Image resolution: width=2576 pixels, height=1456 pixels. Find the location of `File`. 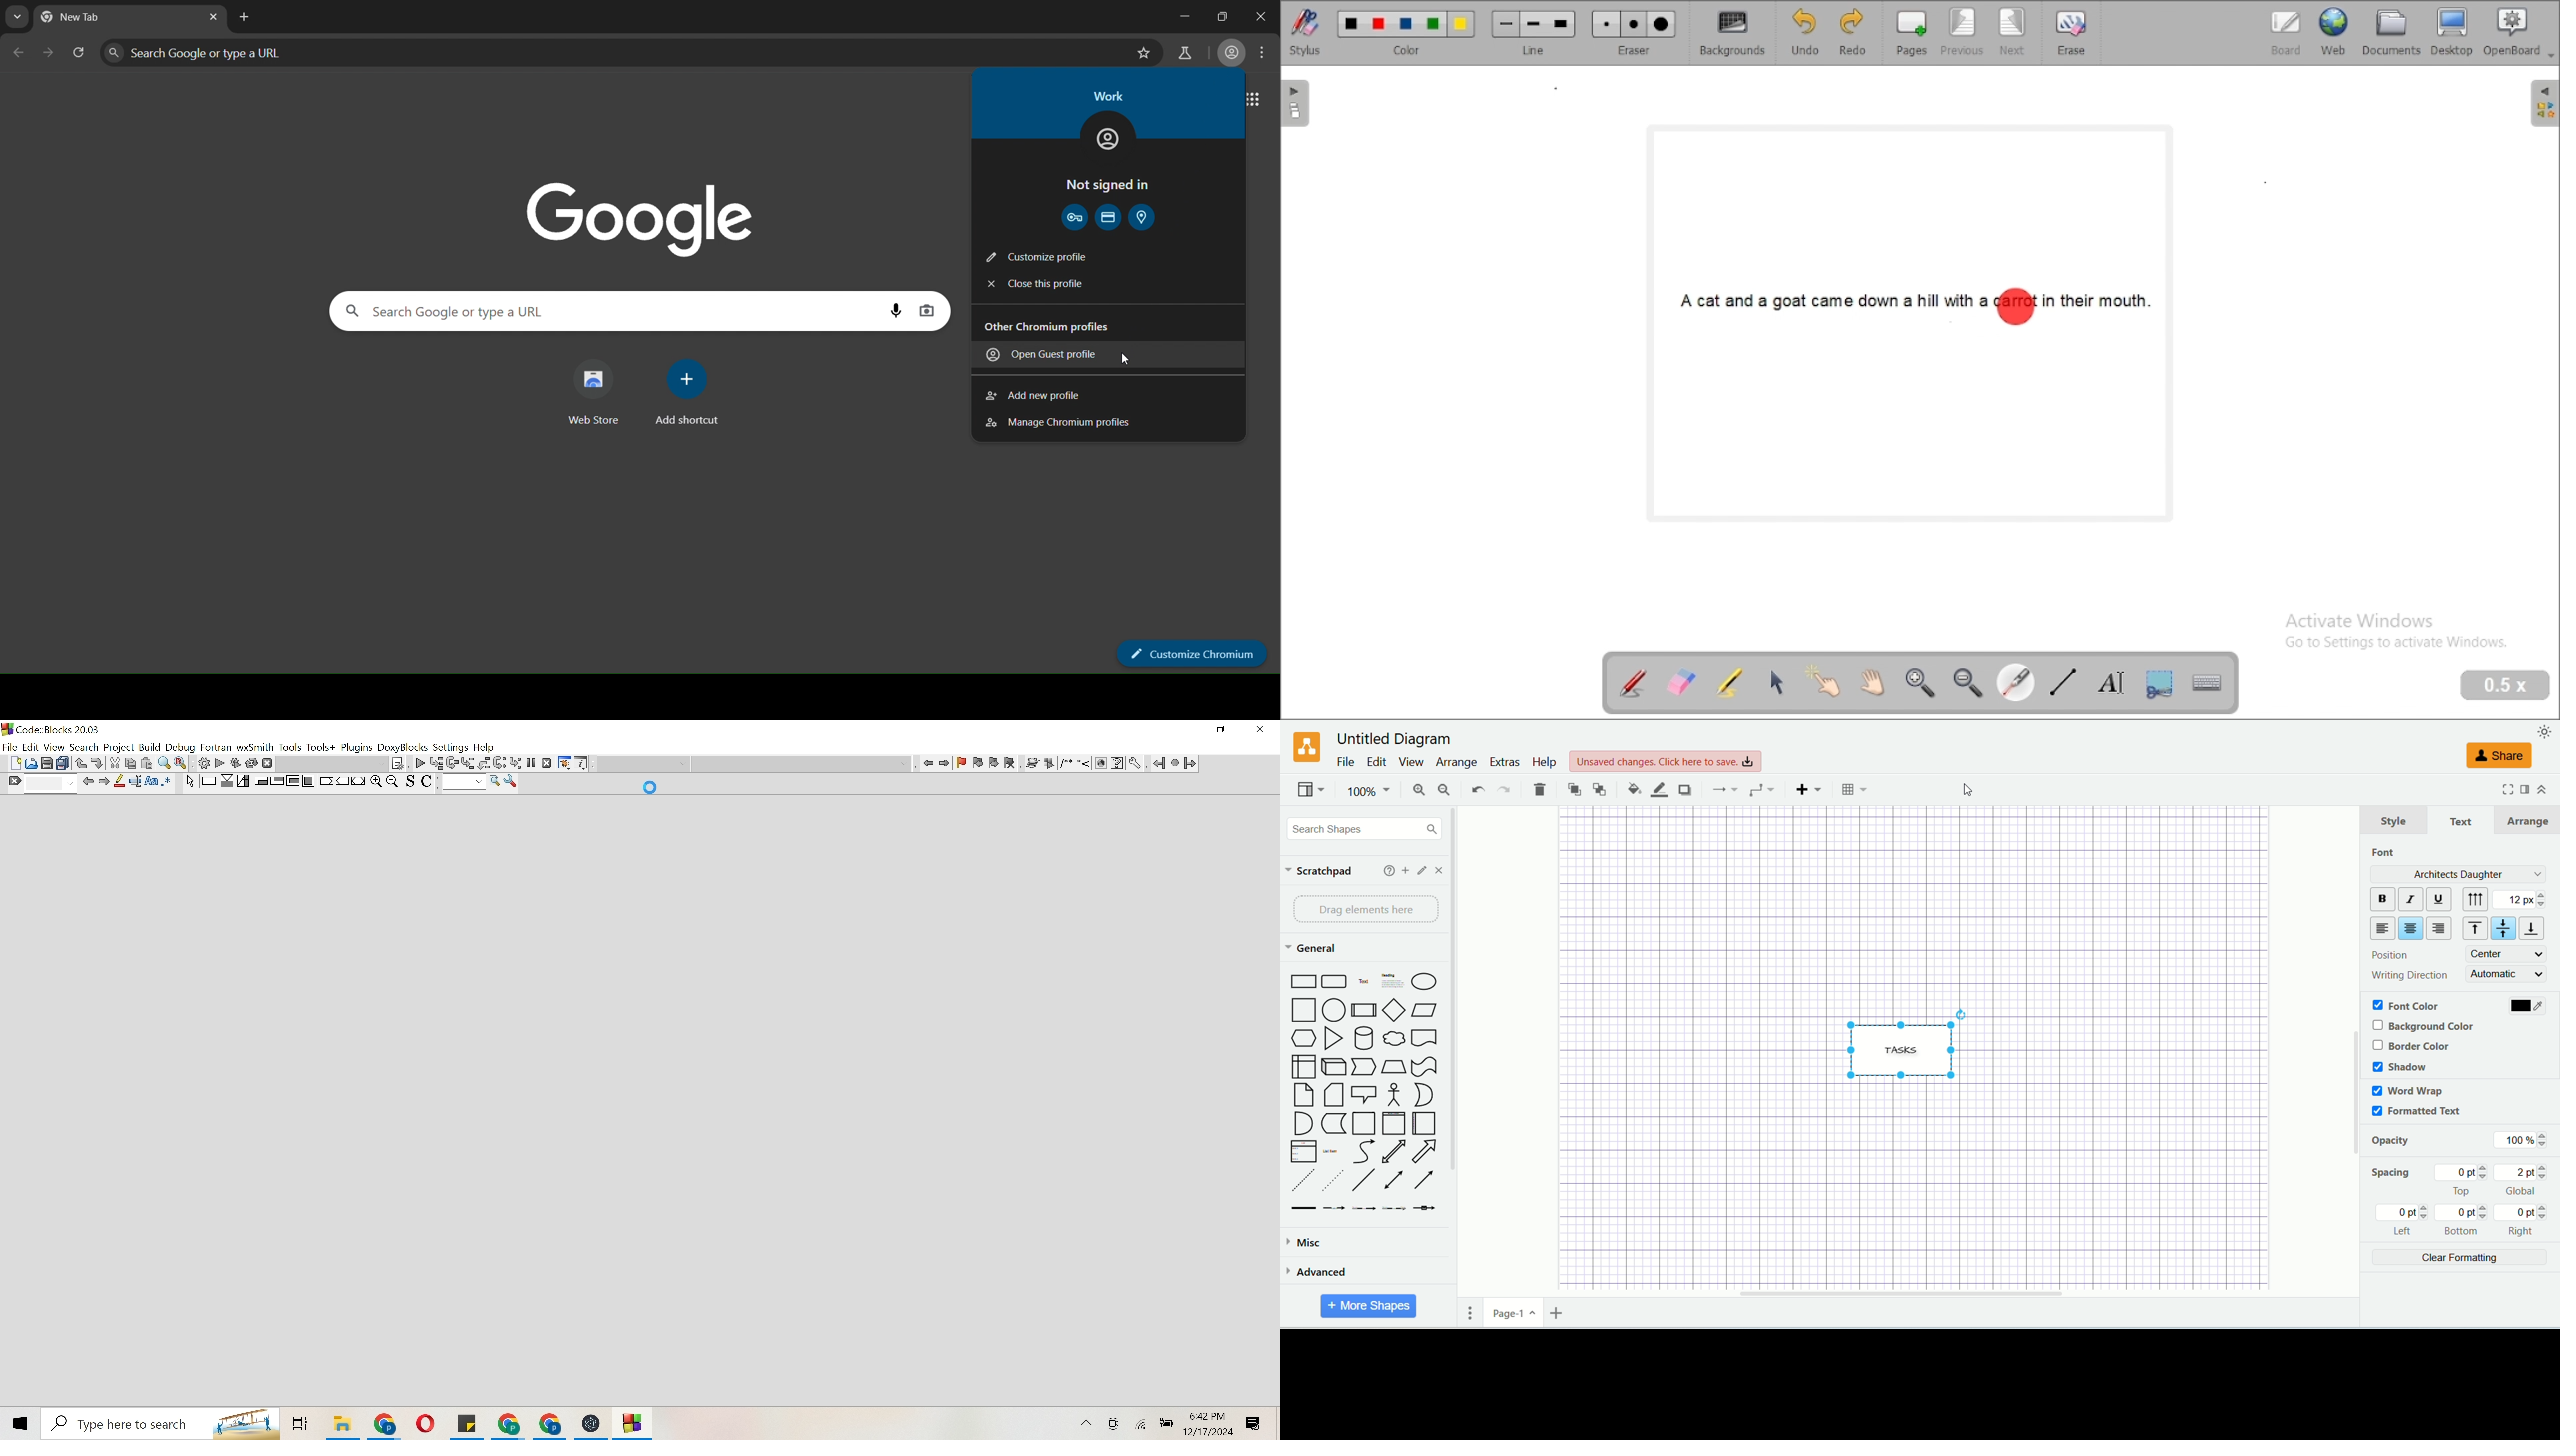

File is located at coordinates (10, 745).